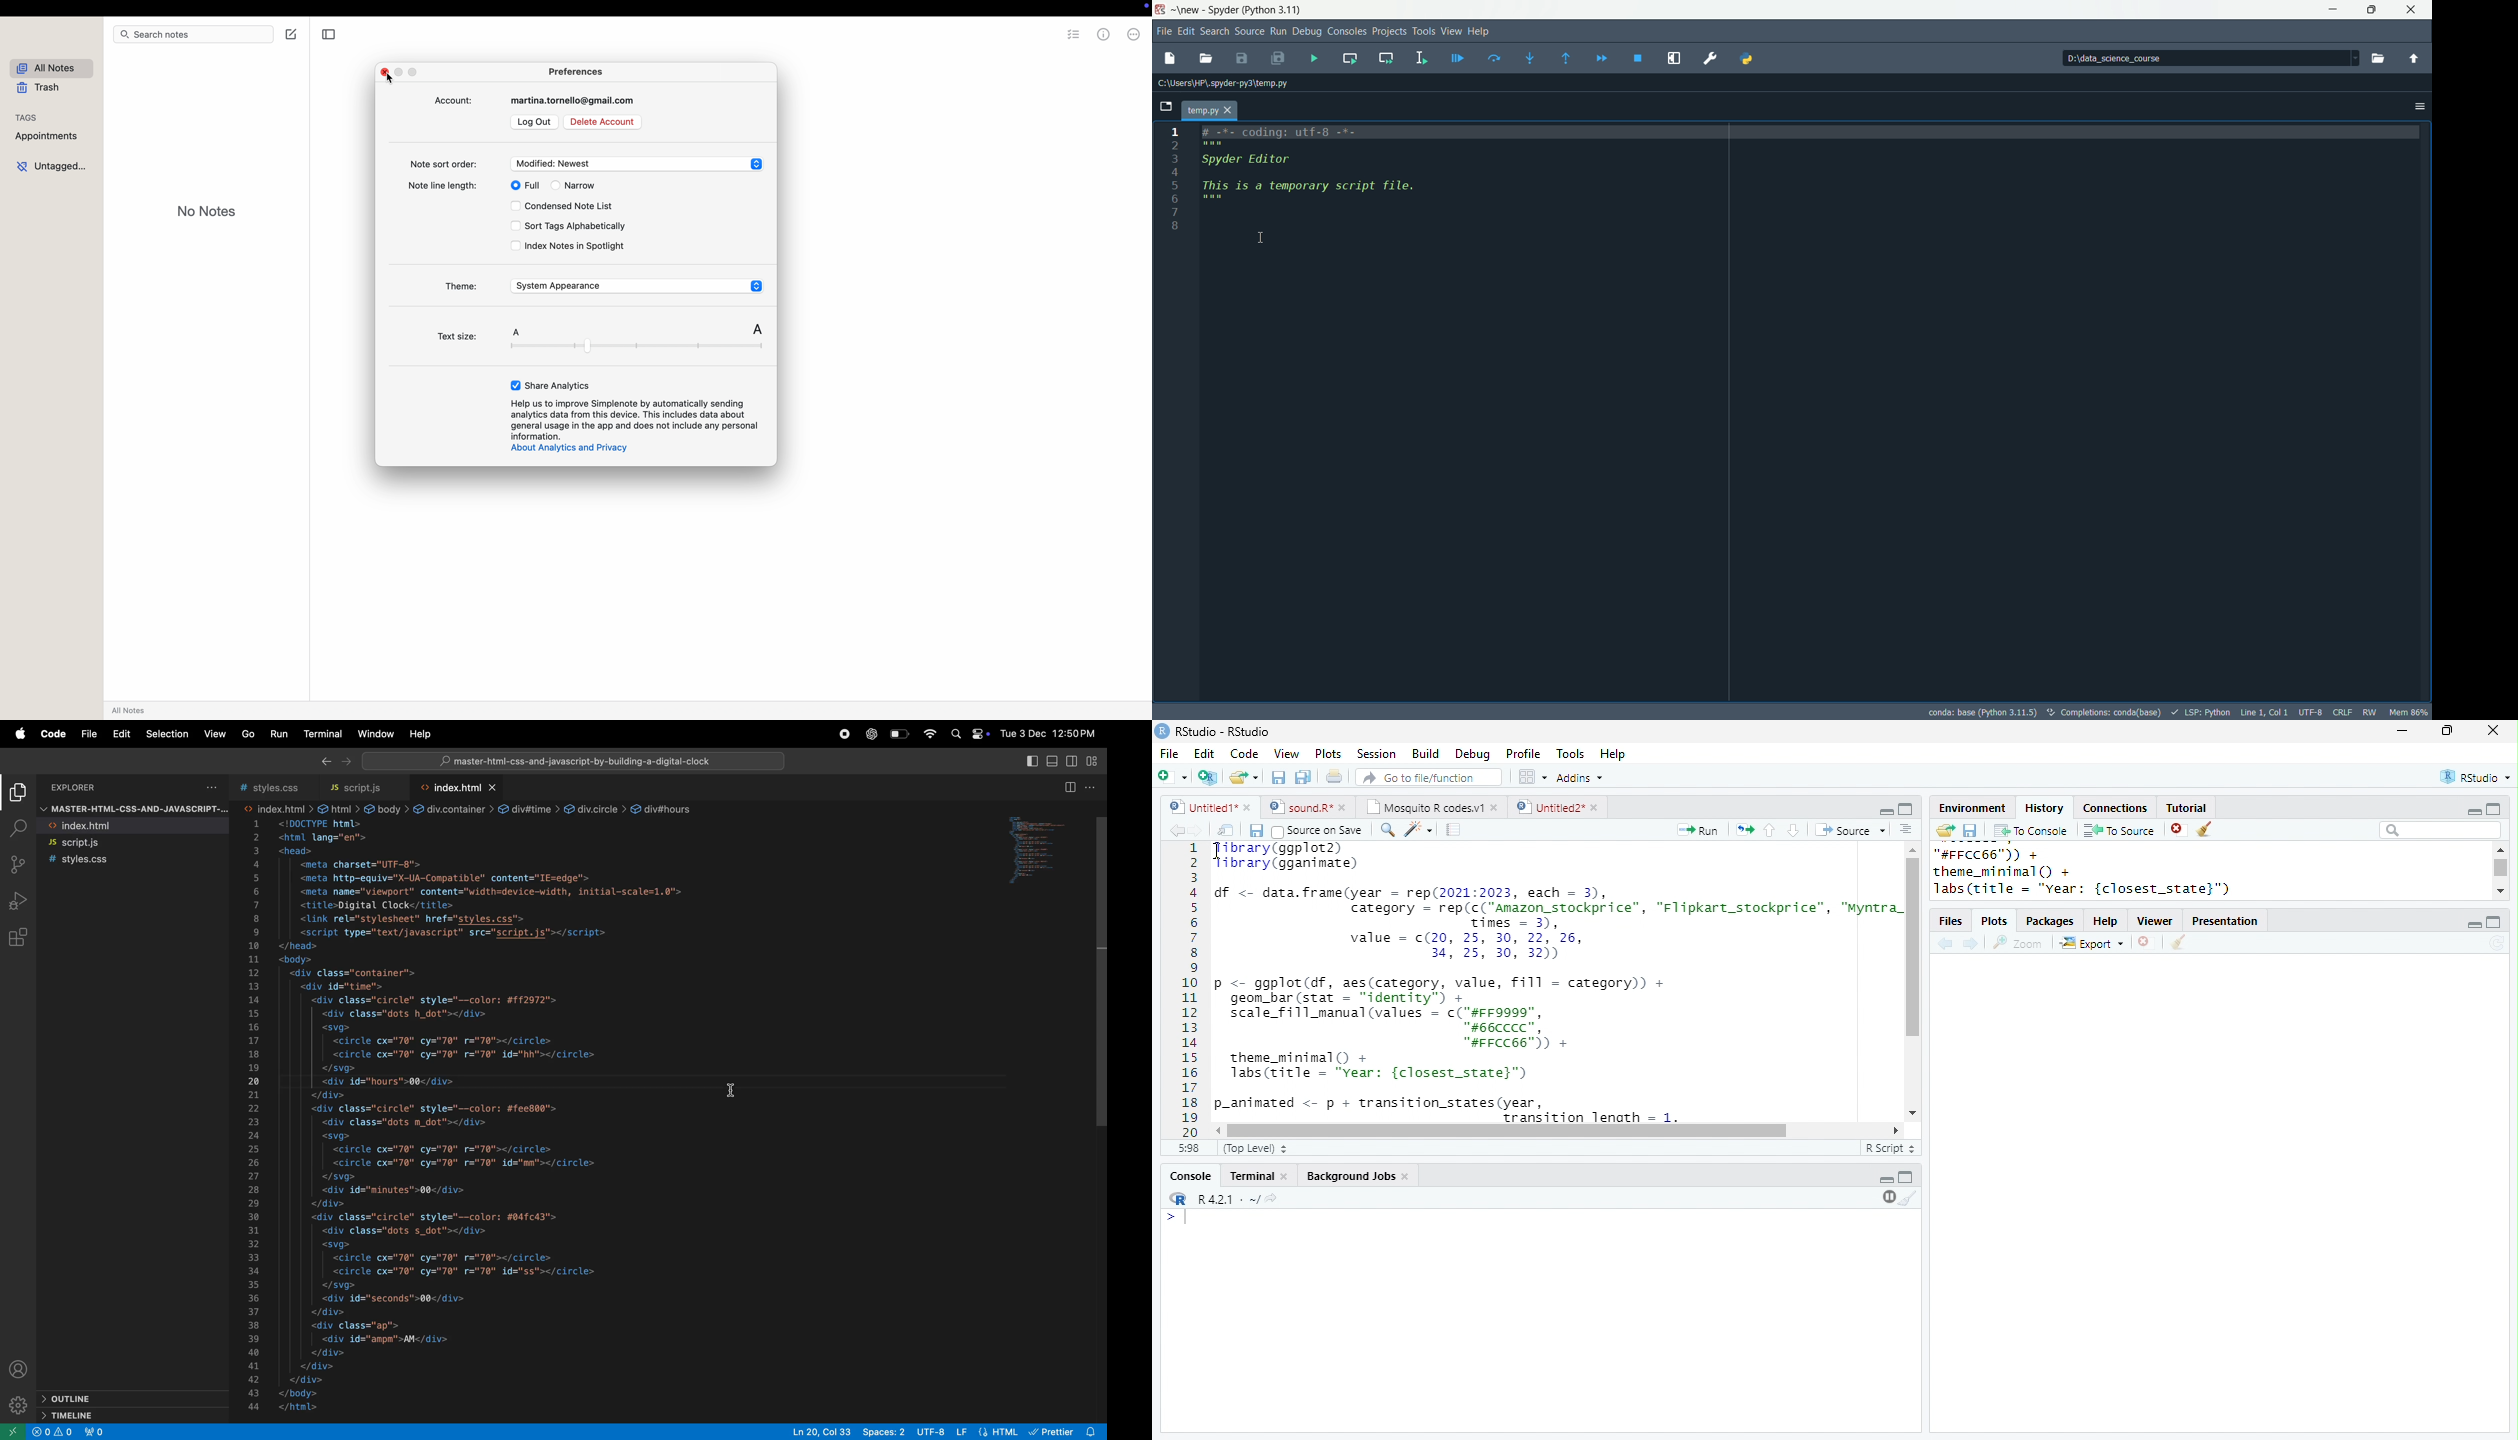  Describe the element at coordinates (1250, 1176) in the screenshot. I see `Terminal` at that location.